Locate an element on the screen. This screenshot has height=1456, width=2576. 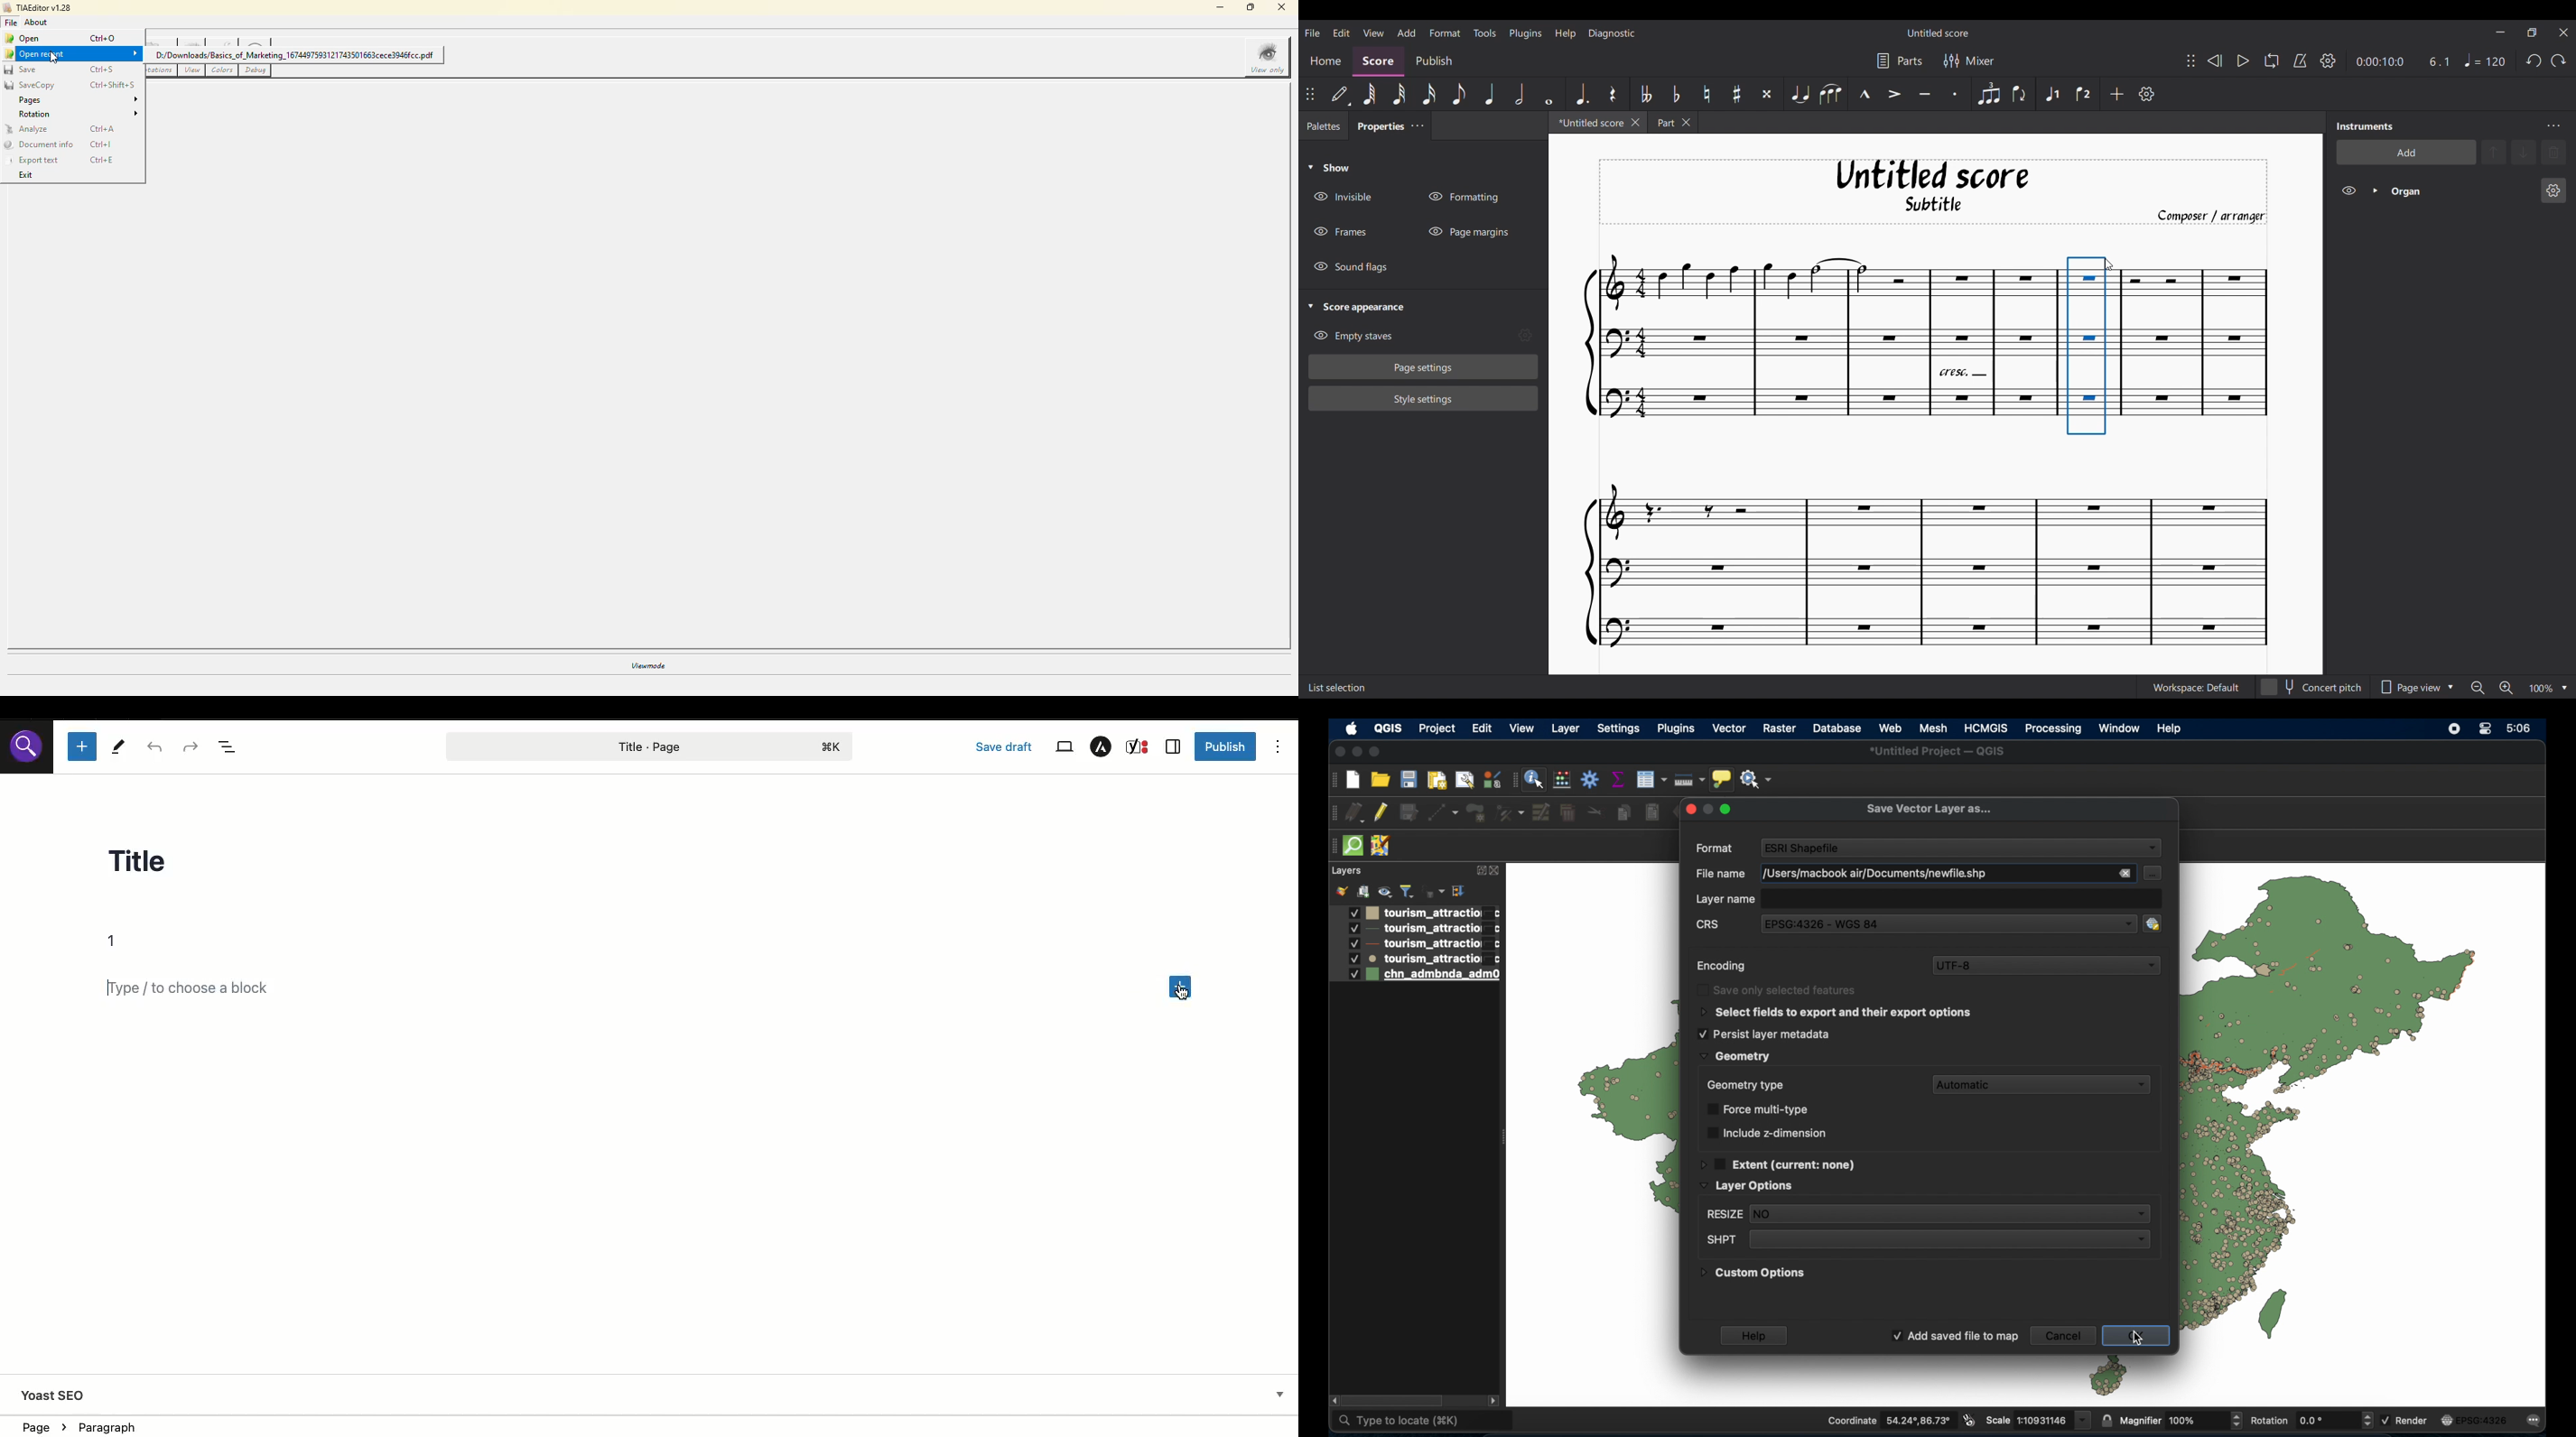
cut features is located at coordinates (1597, 810).